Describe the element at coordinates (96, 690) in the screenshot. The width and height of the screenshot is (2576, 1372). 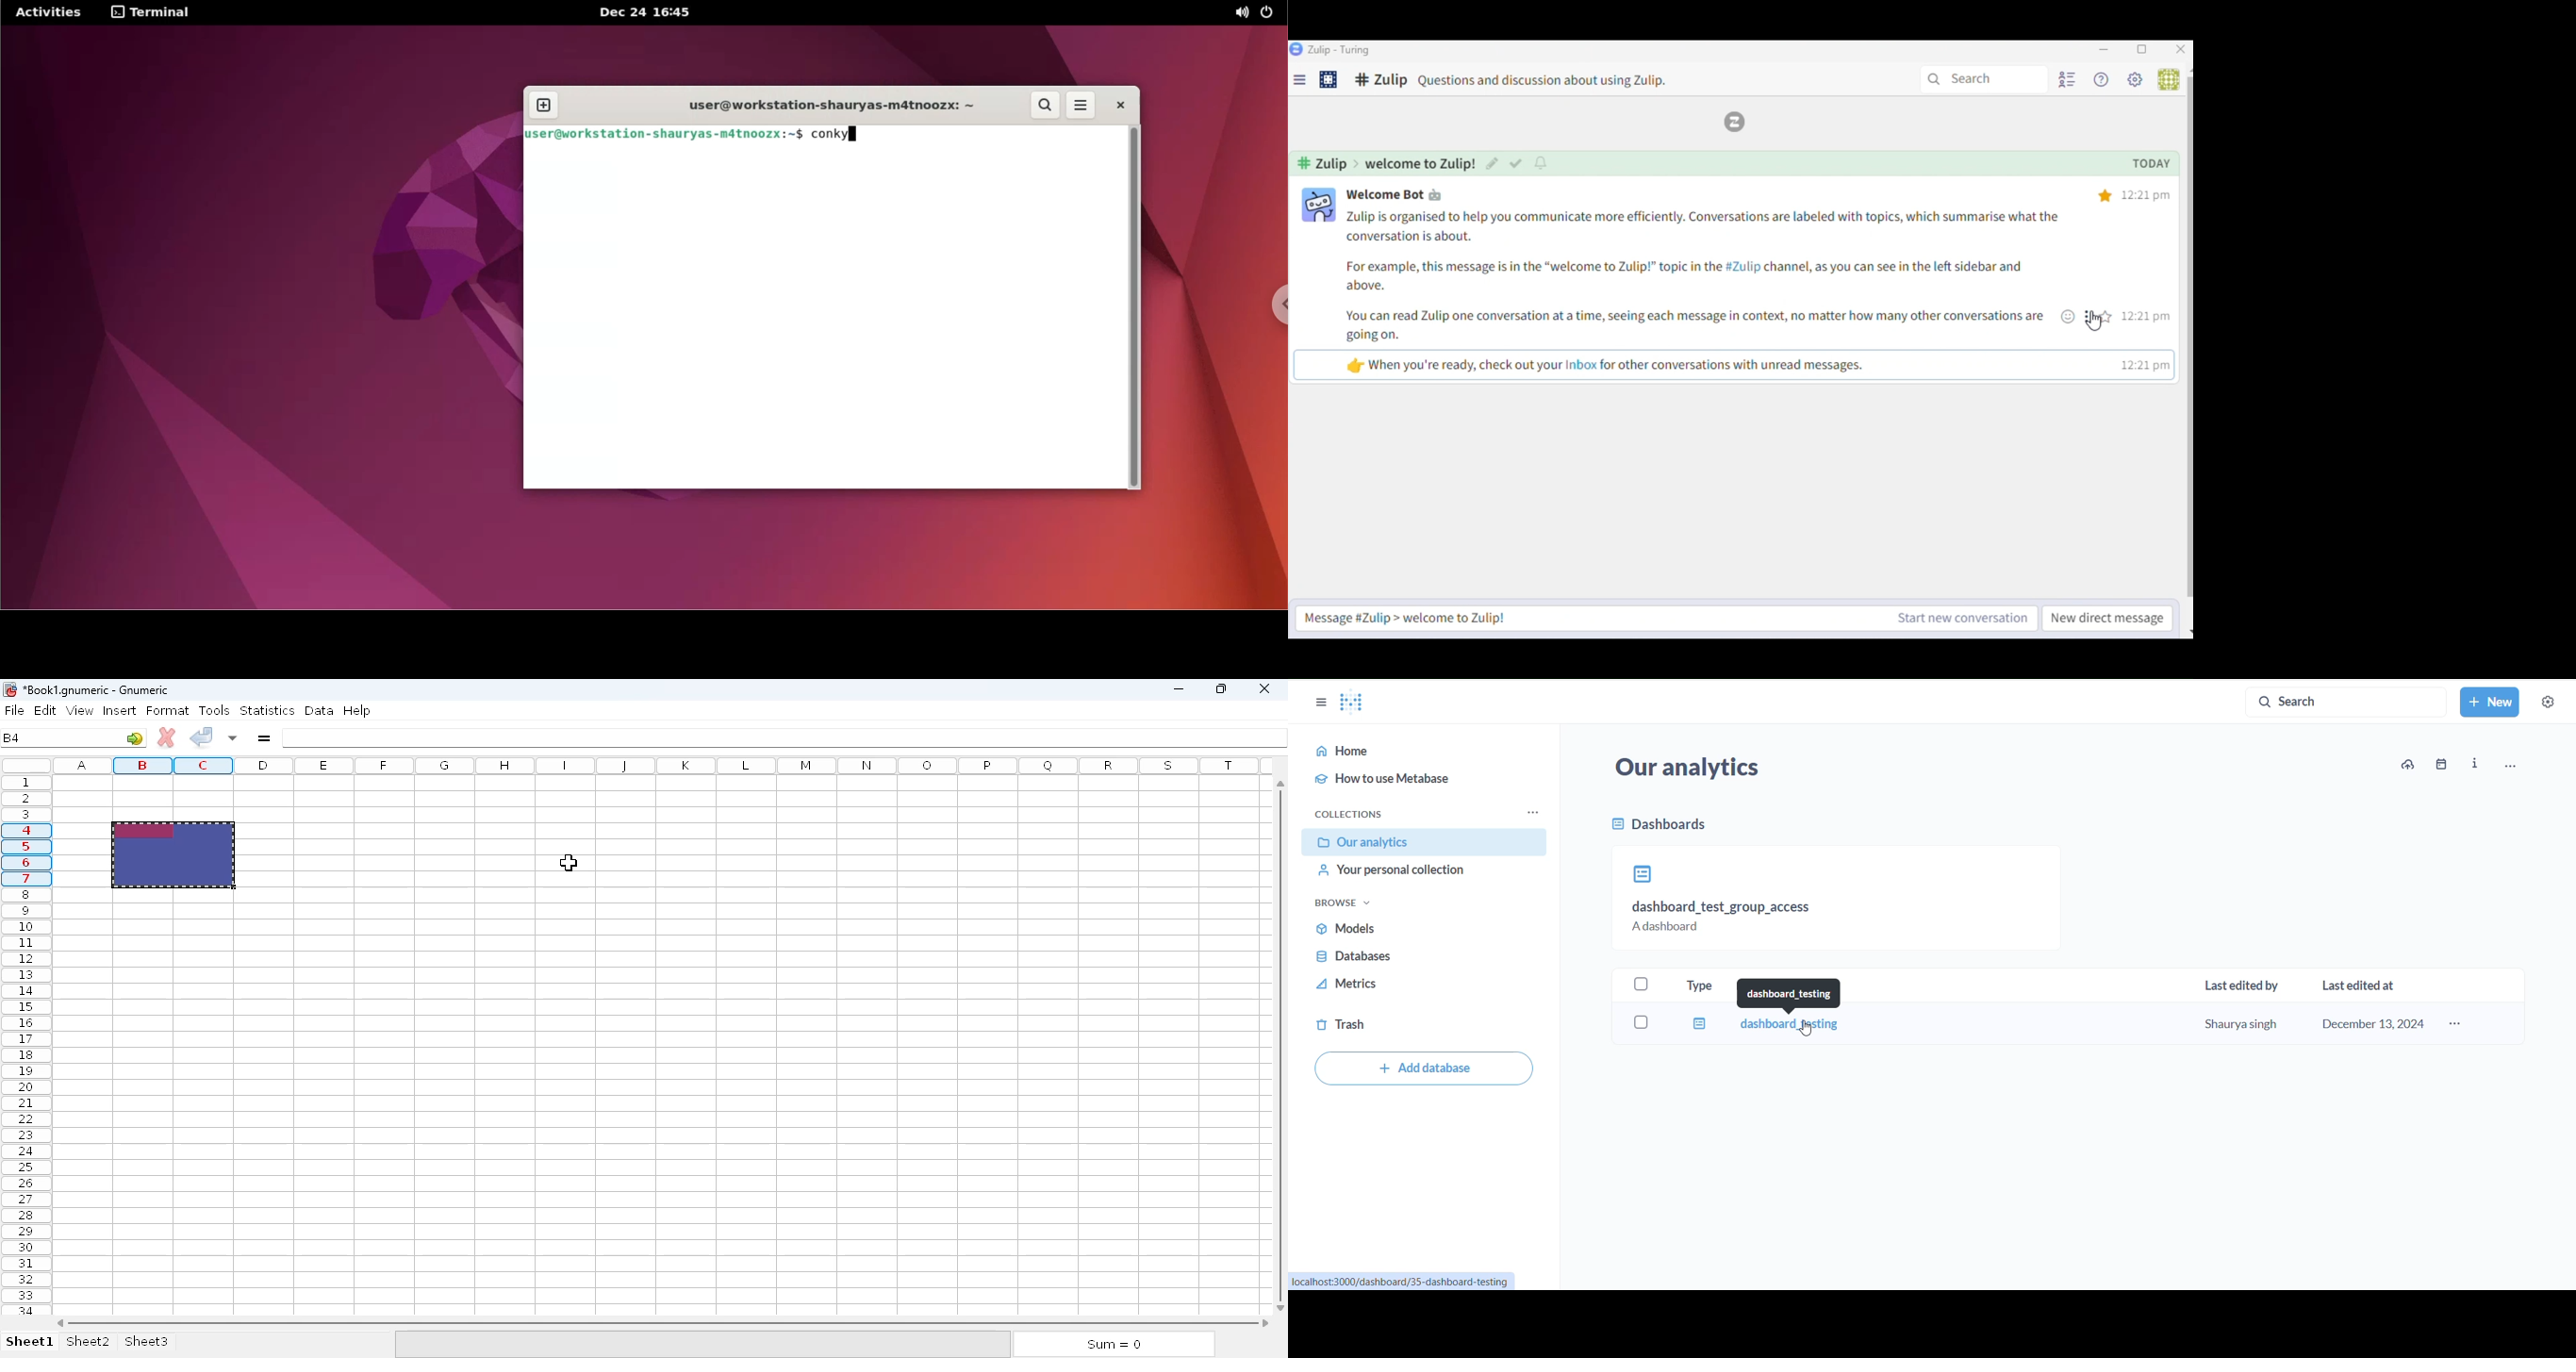
I see `Book1 numeric - Gnumeric` at that location.